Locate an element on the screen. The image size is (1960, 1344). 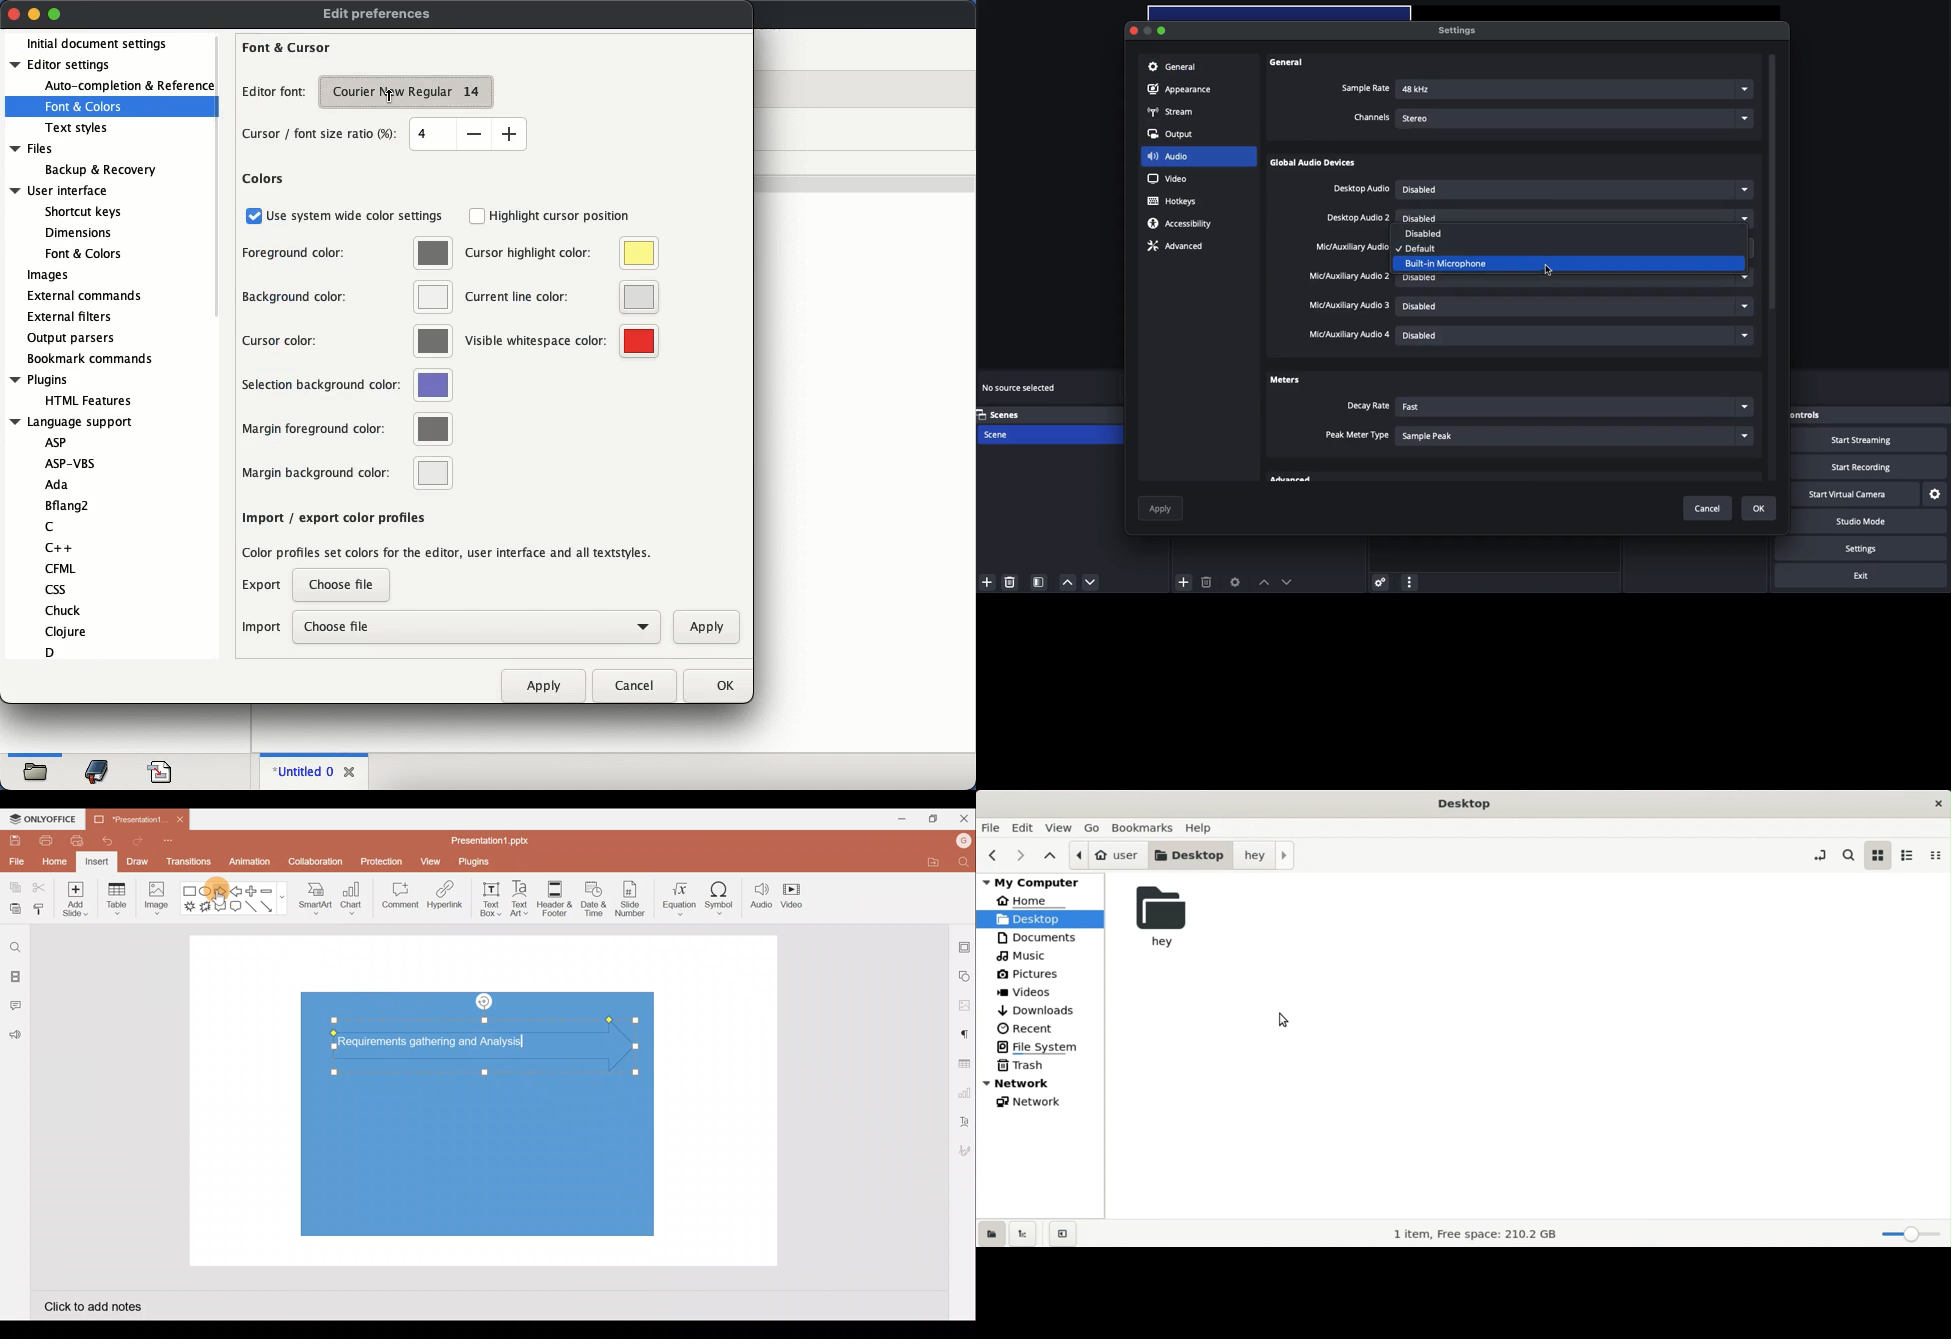
Mic aux auto 4 is located at coordinates (1348, 335).